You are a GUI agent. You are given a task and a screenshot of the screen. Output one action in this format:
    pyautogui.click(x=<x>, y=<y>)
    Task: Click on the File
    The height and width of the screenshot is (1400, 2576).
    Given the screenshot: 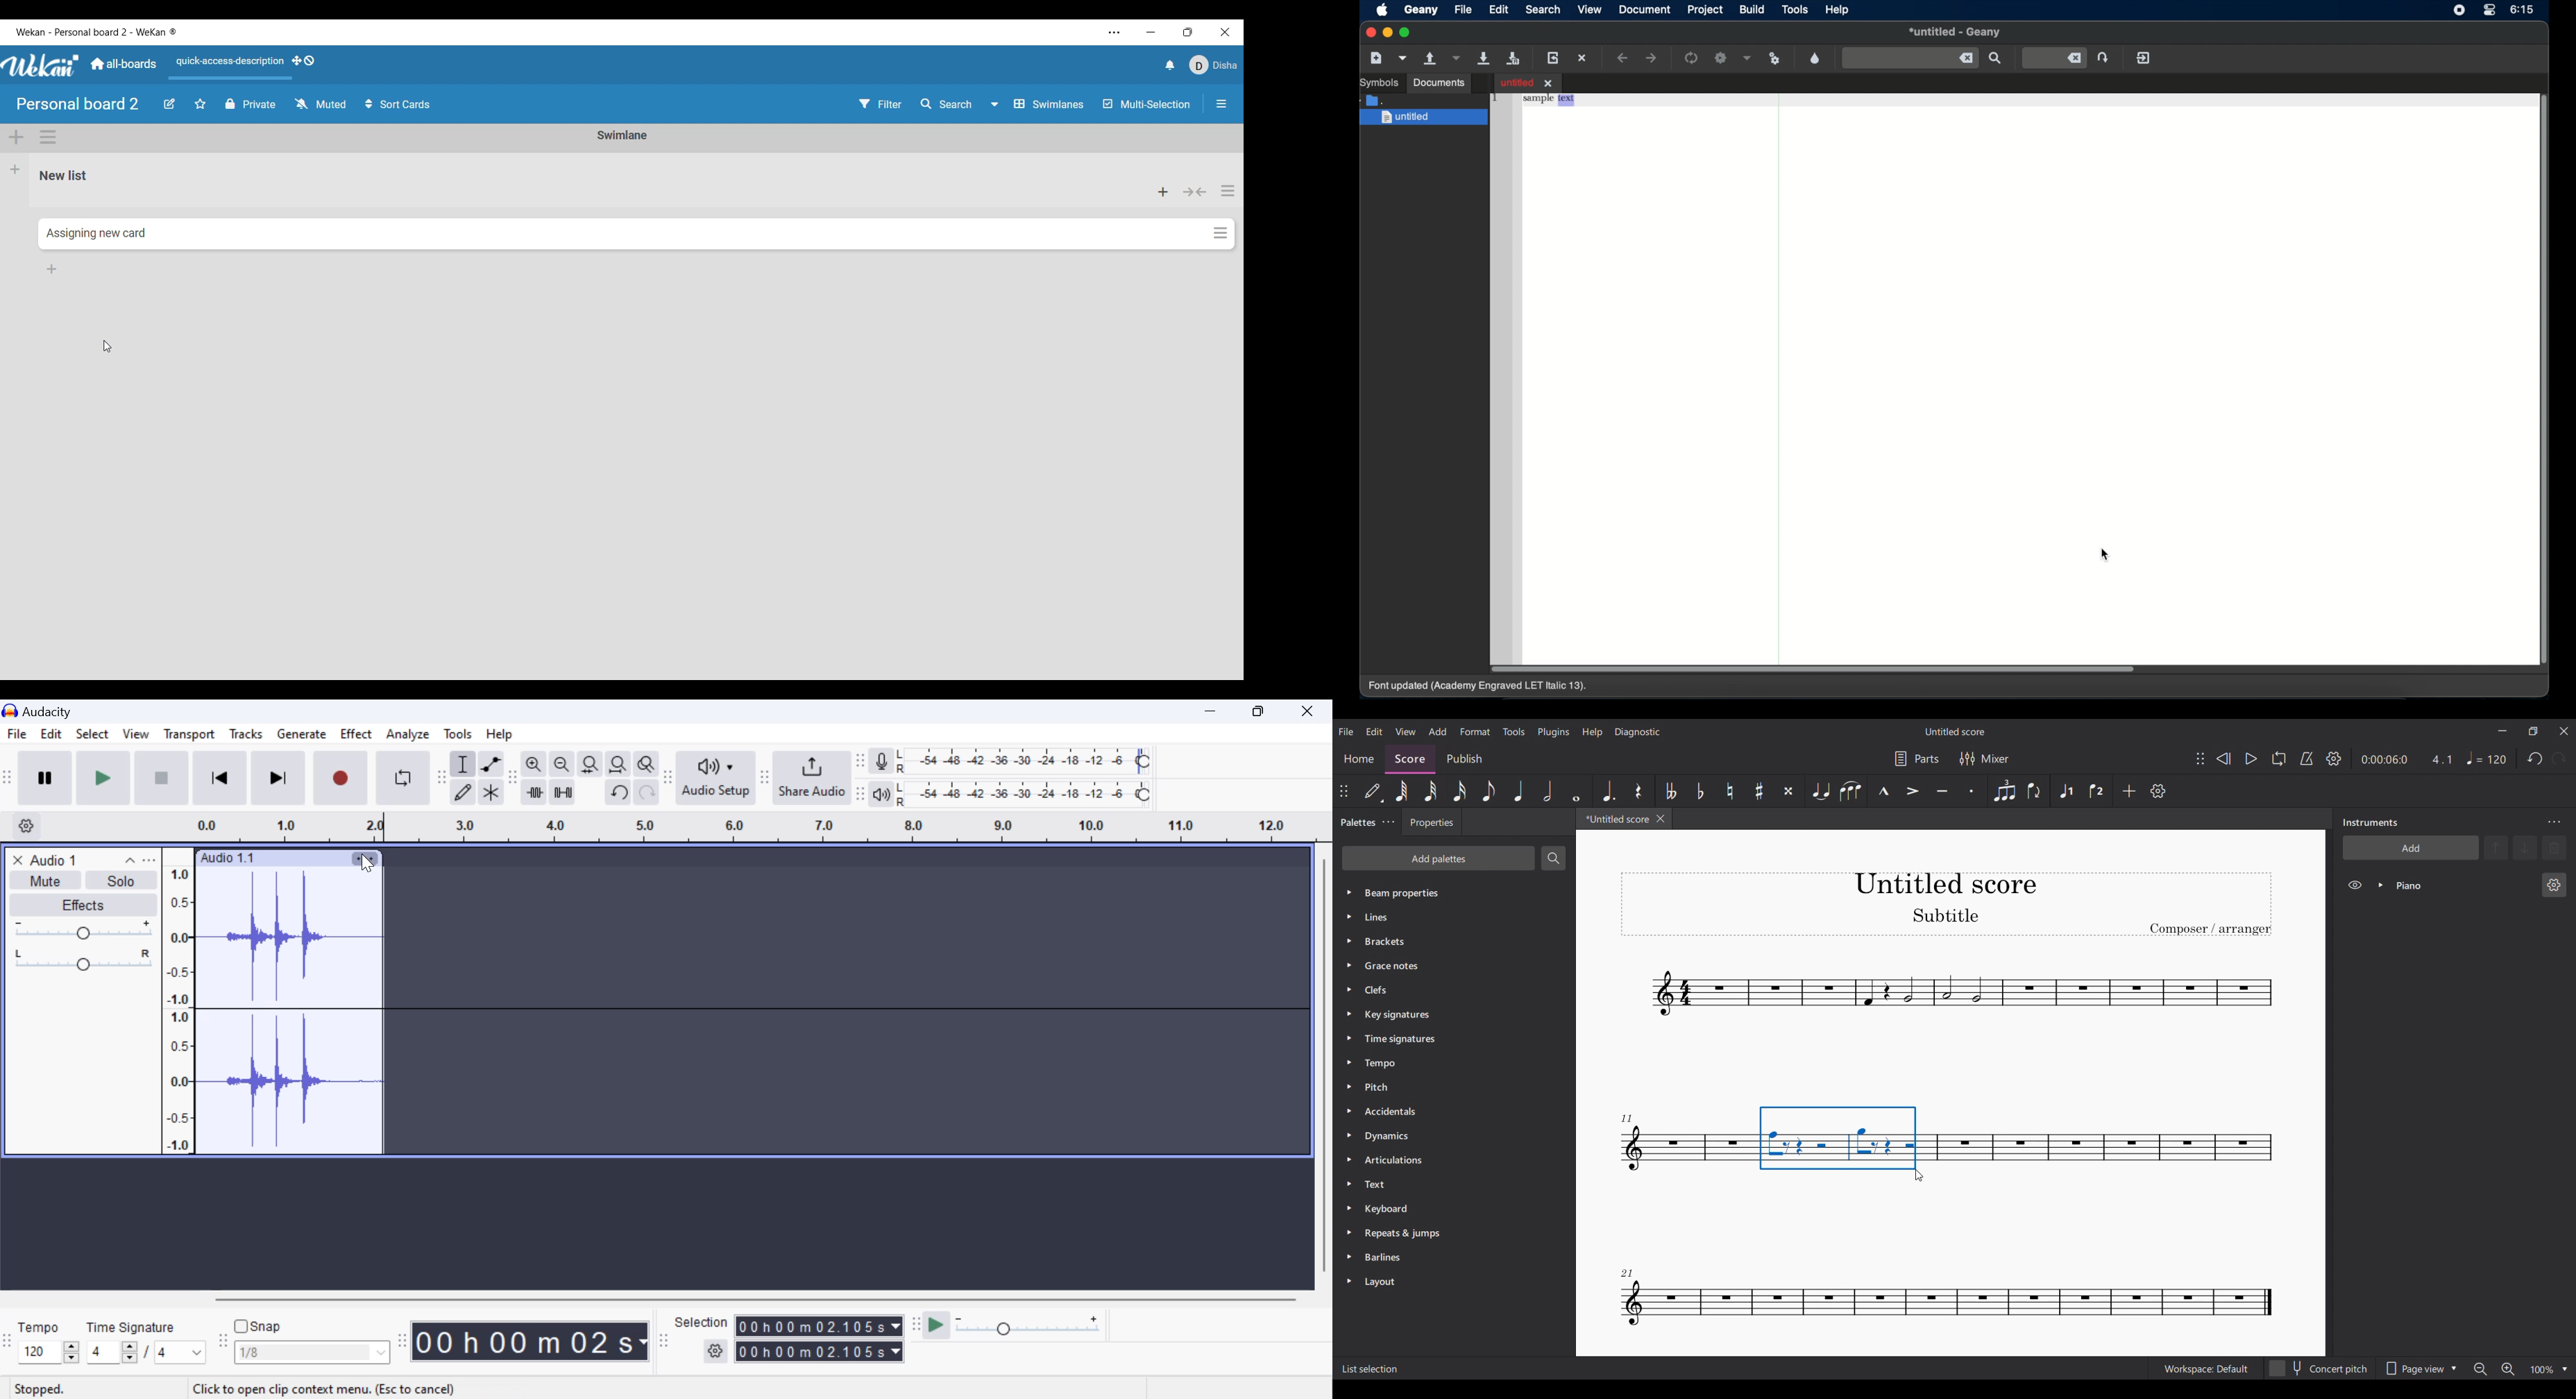 What is the action you would take?
    pyautogui.click(x=16, y=734)
    